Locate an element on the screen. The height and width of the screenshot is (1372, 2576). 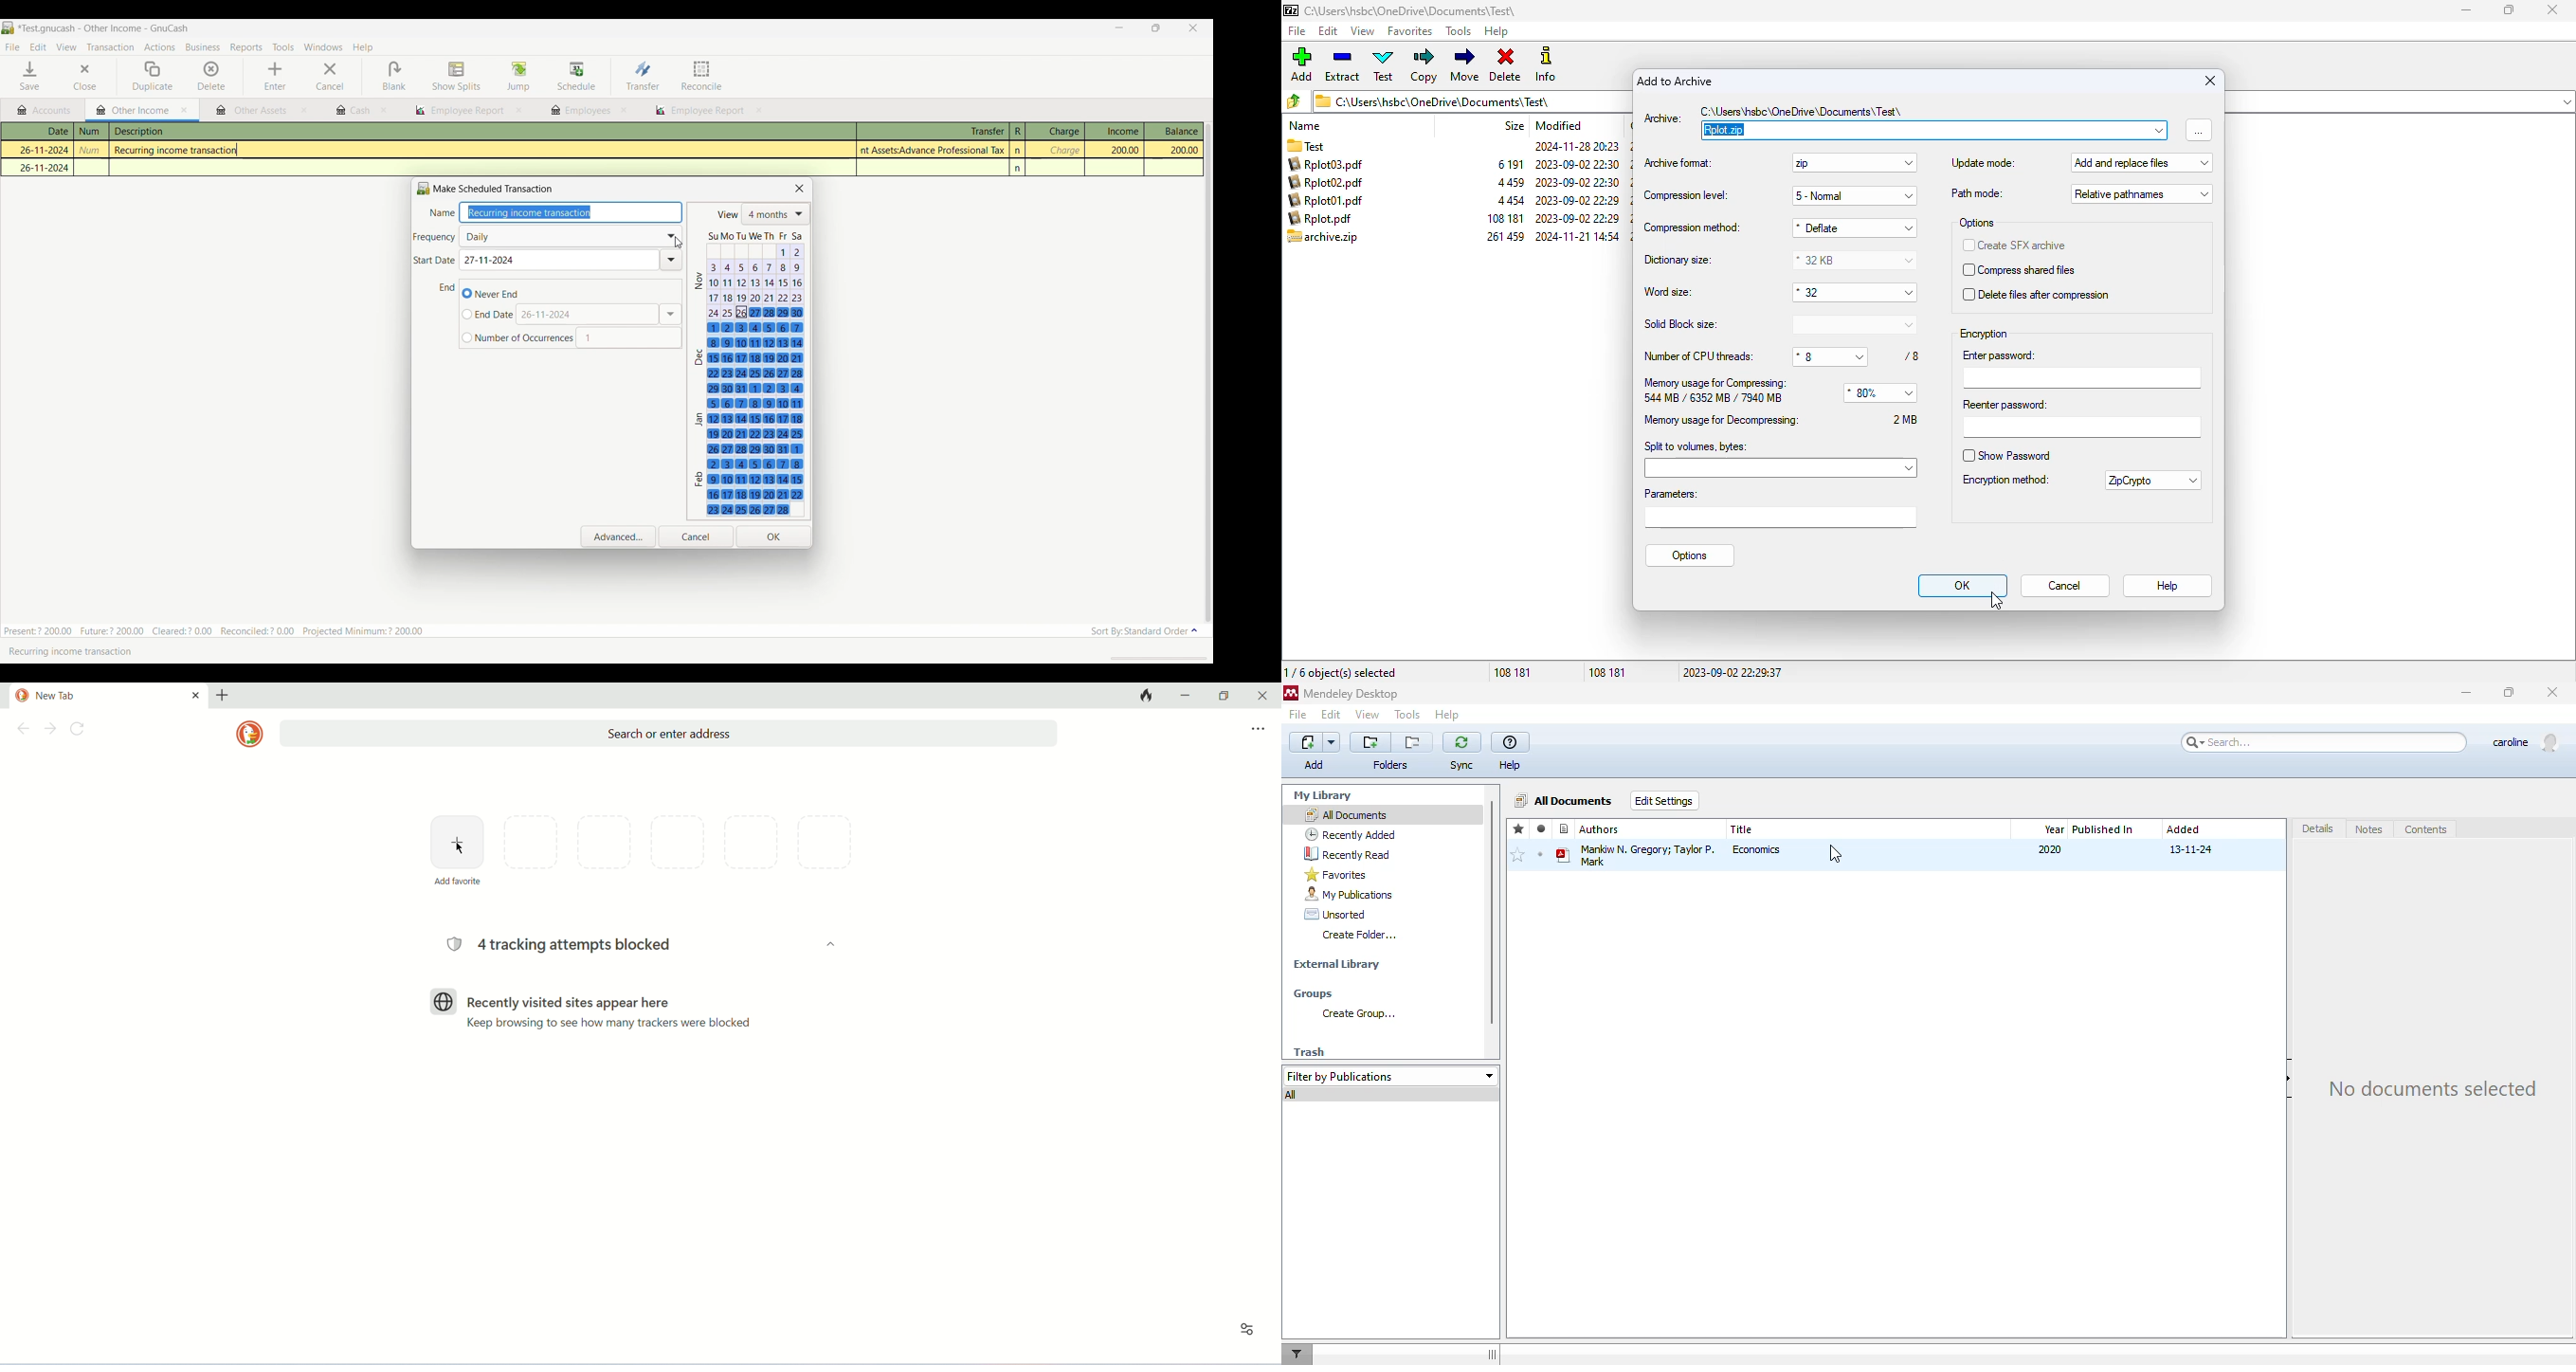
num is located at coordinates (92, 150).